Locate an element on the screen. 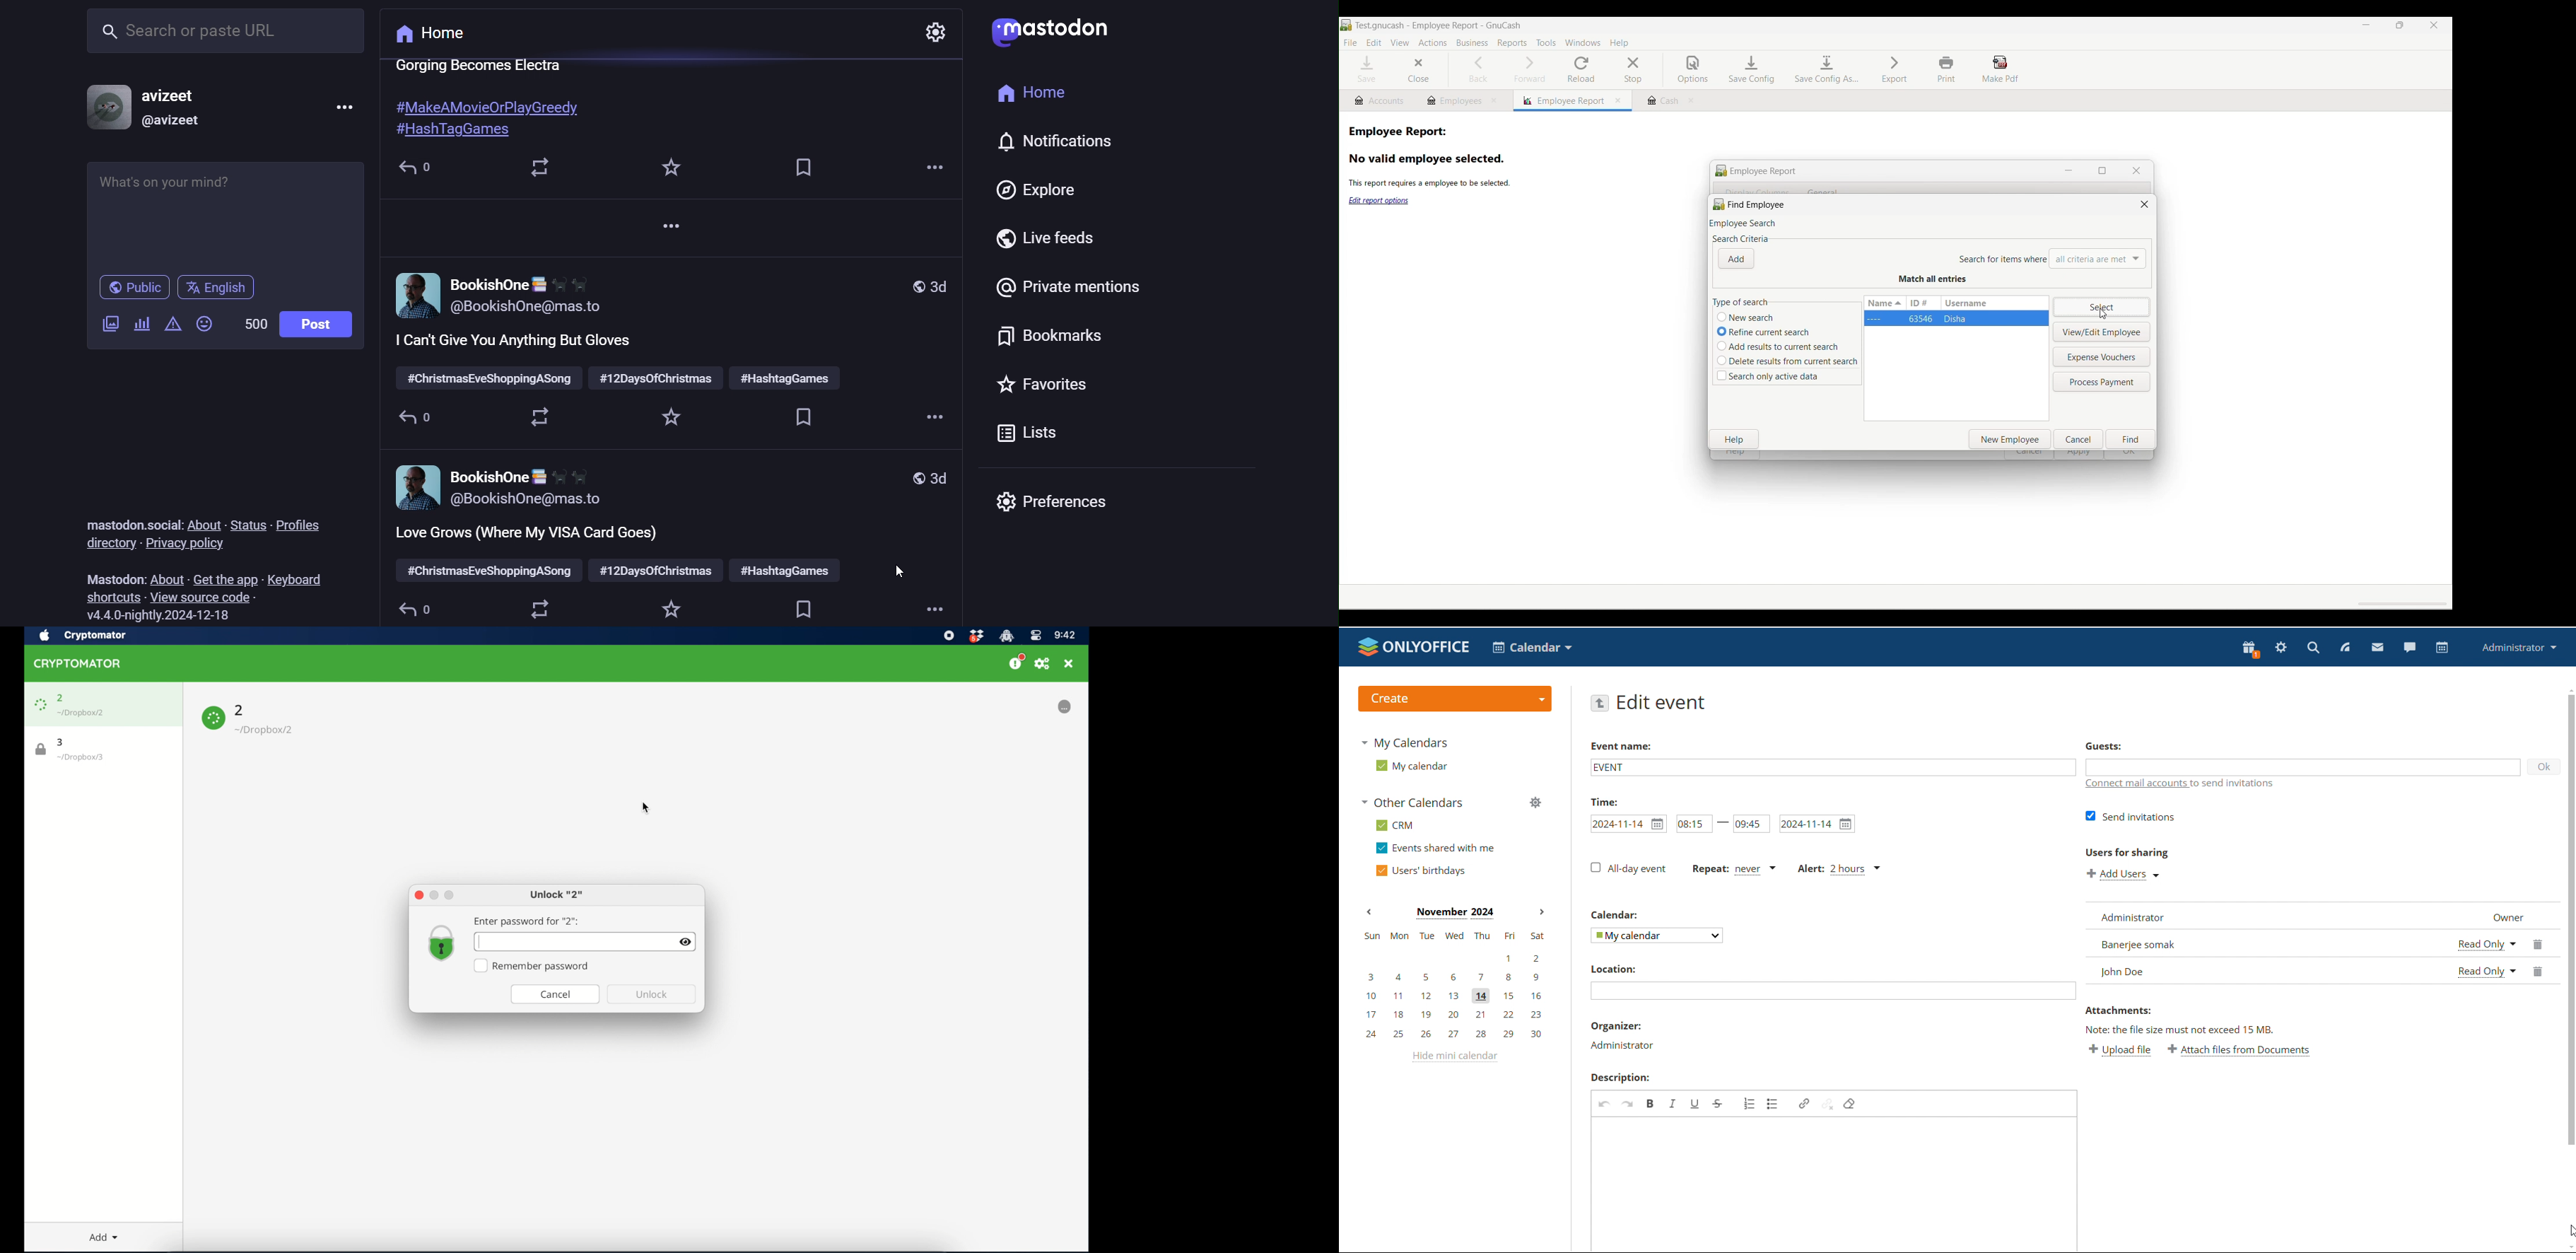 The height and width of the screenshot is (1260, 2576). bold is located at coordinates (1650, 1103).